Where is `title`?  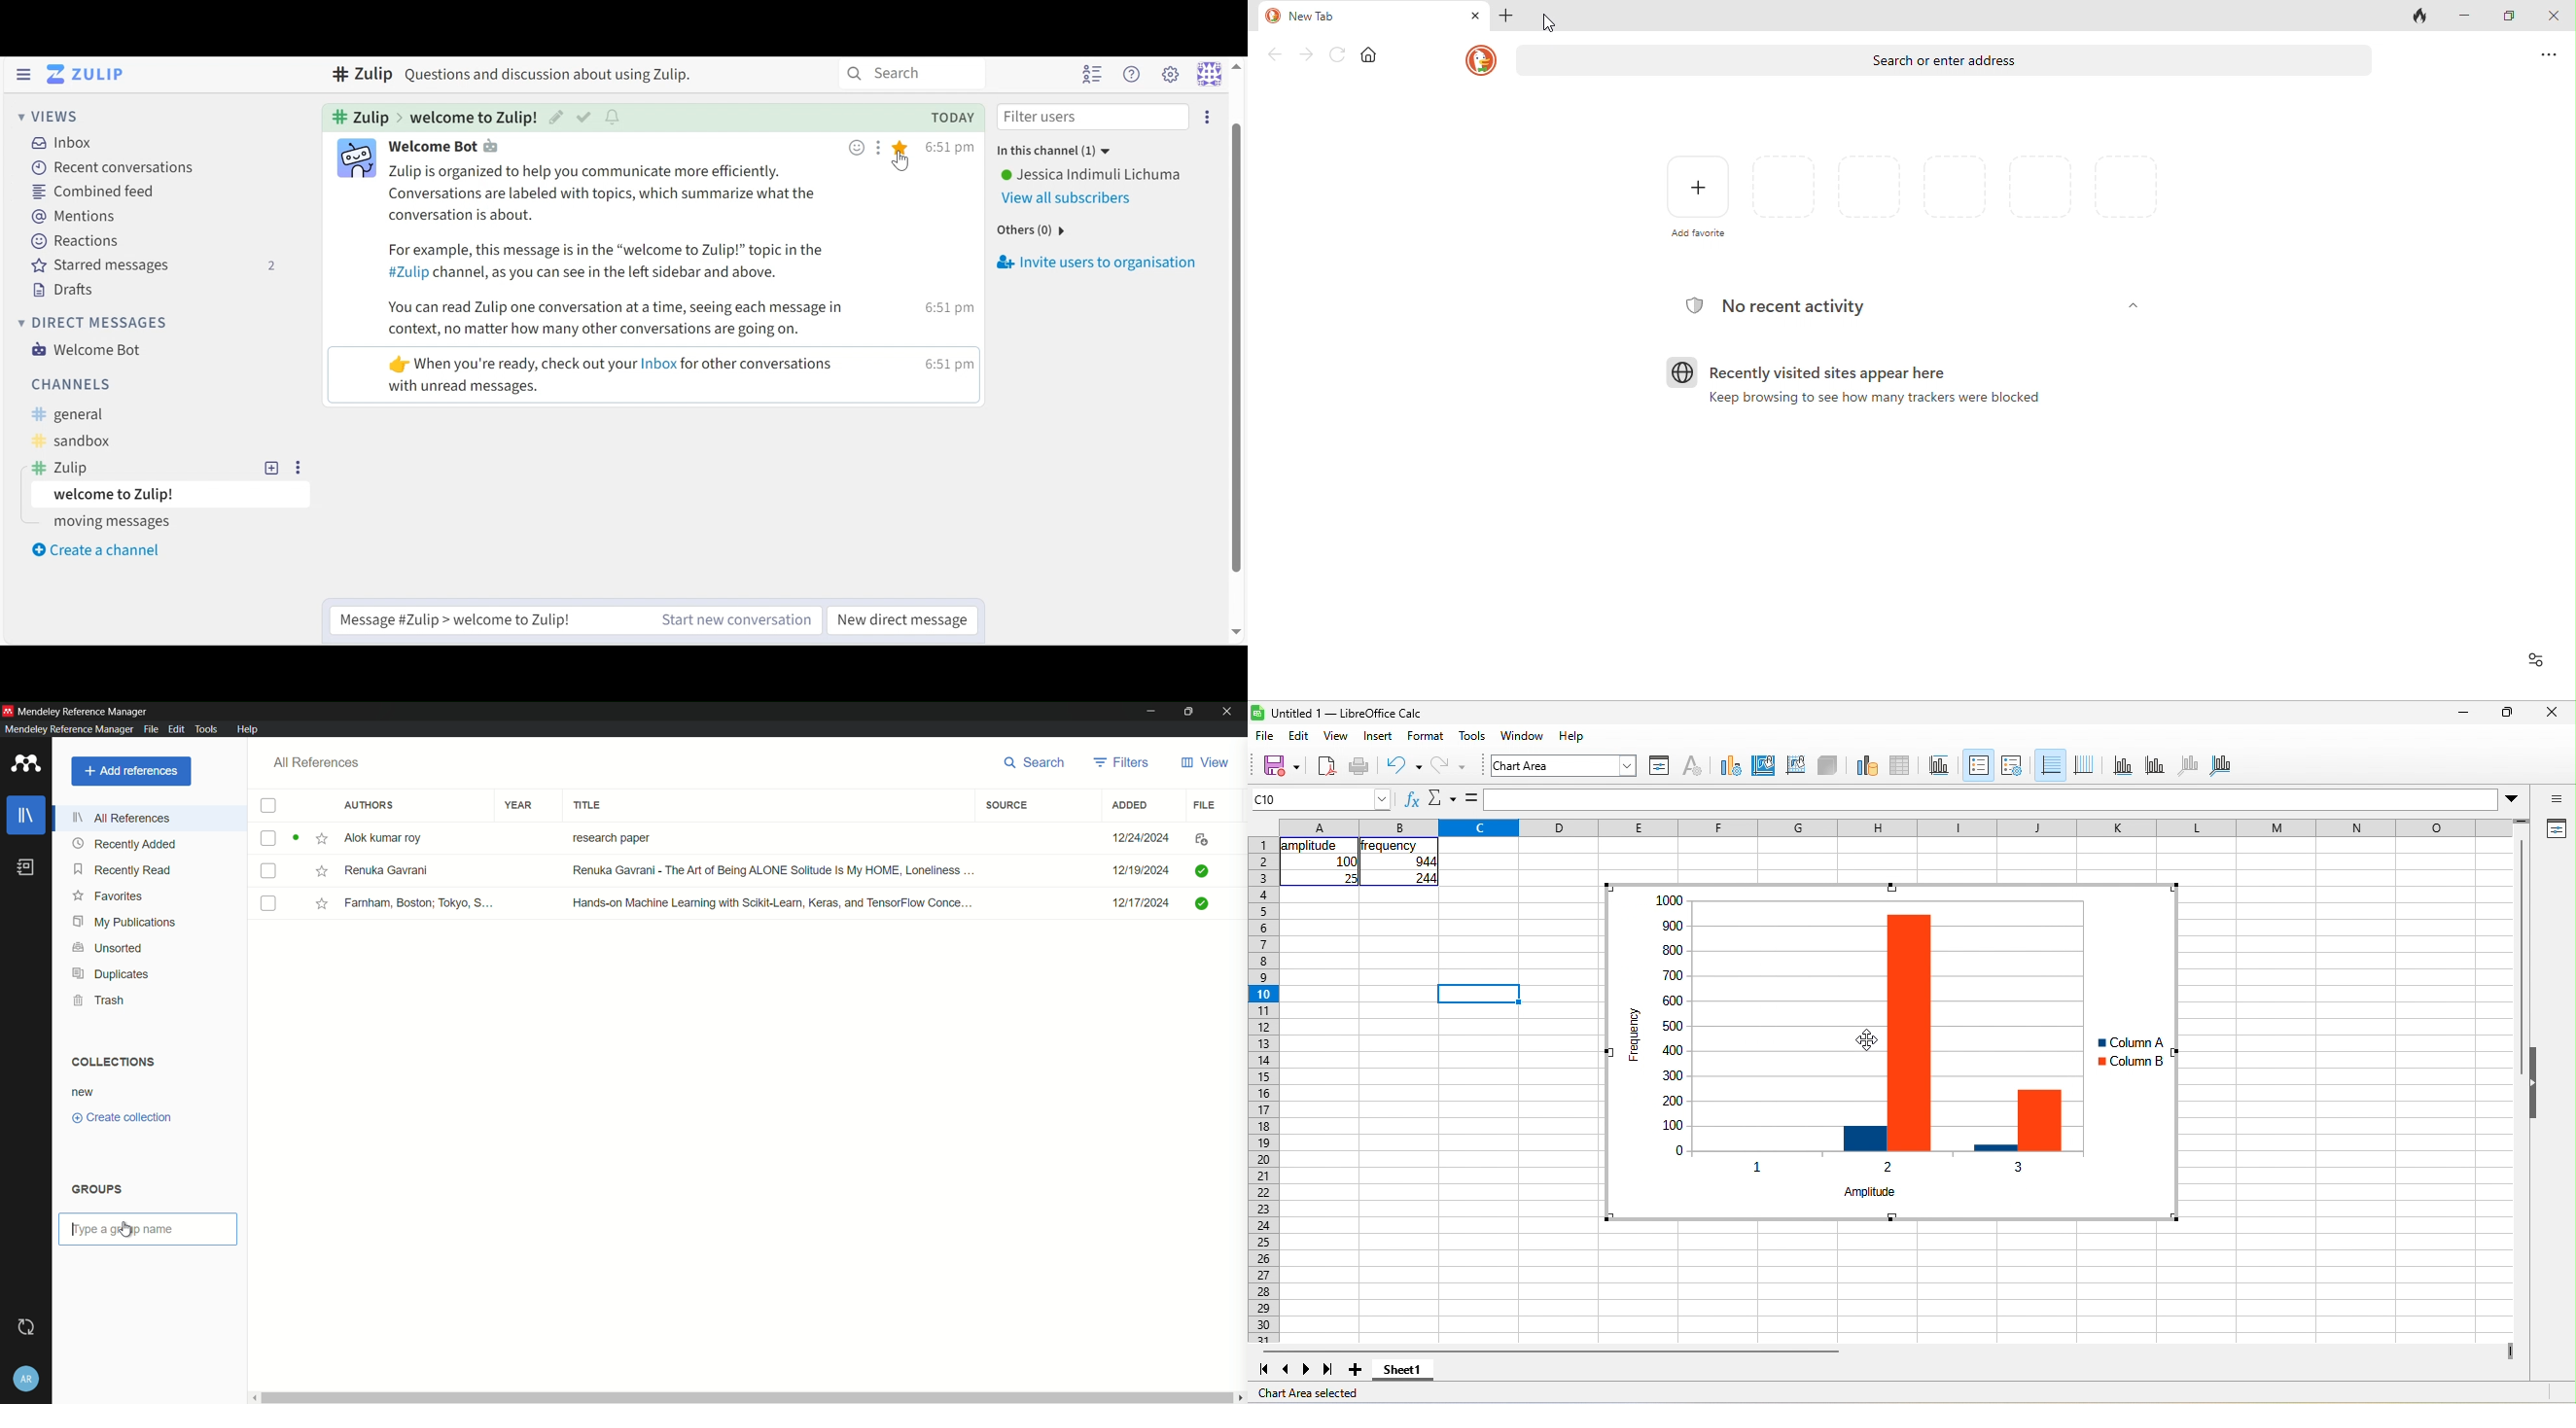
title is located at coordinates (589, 805).